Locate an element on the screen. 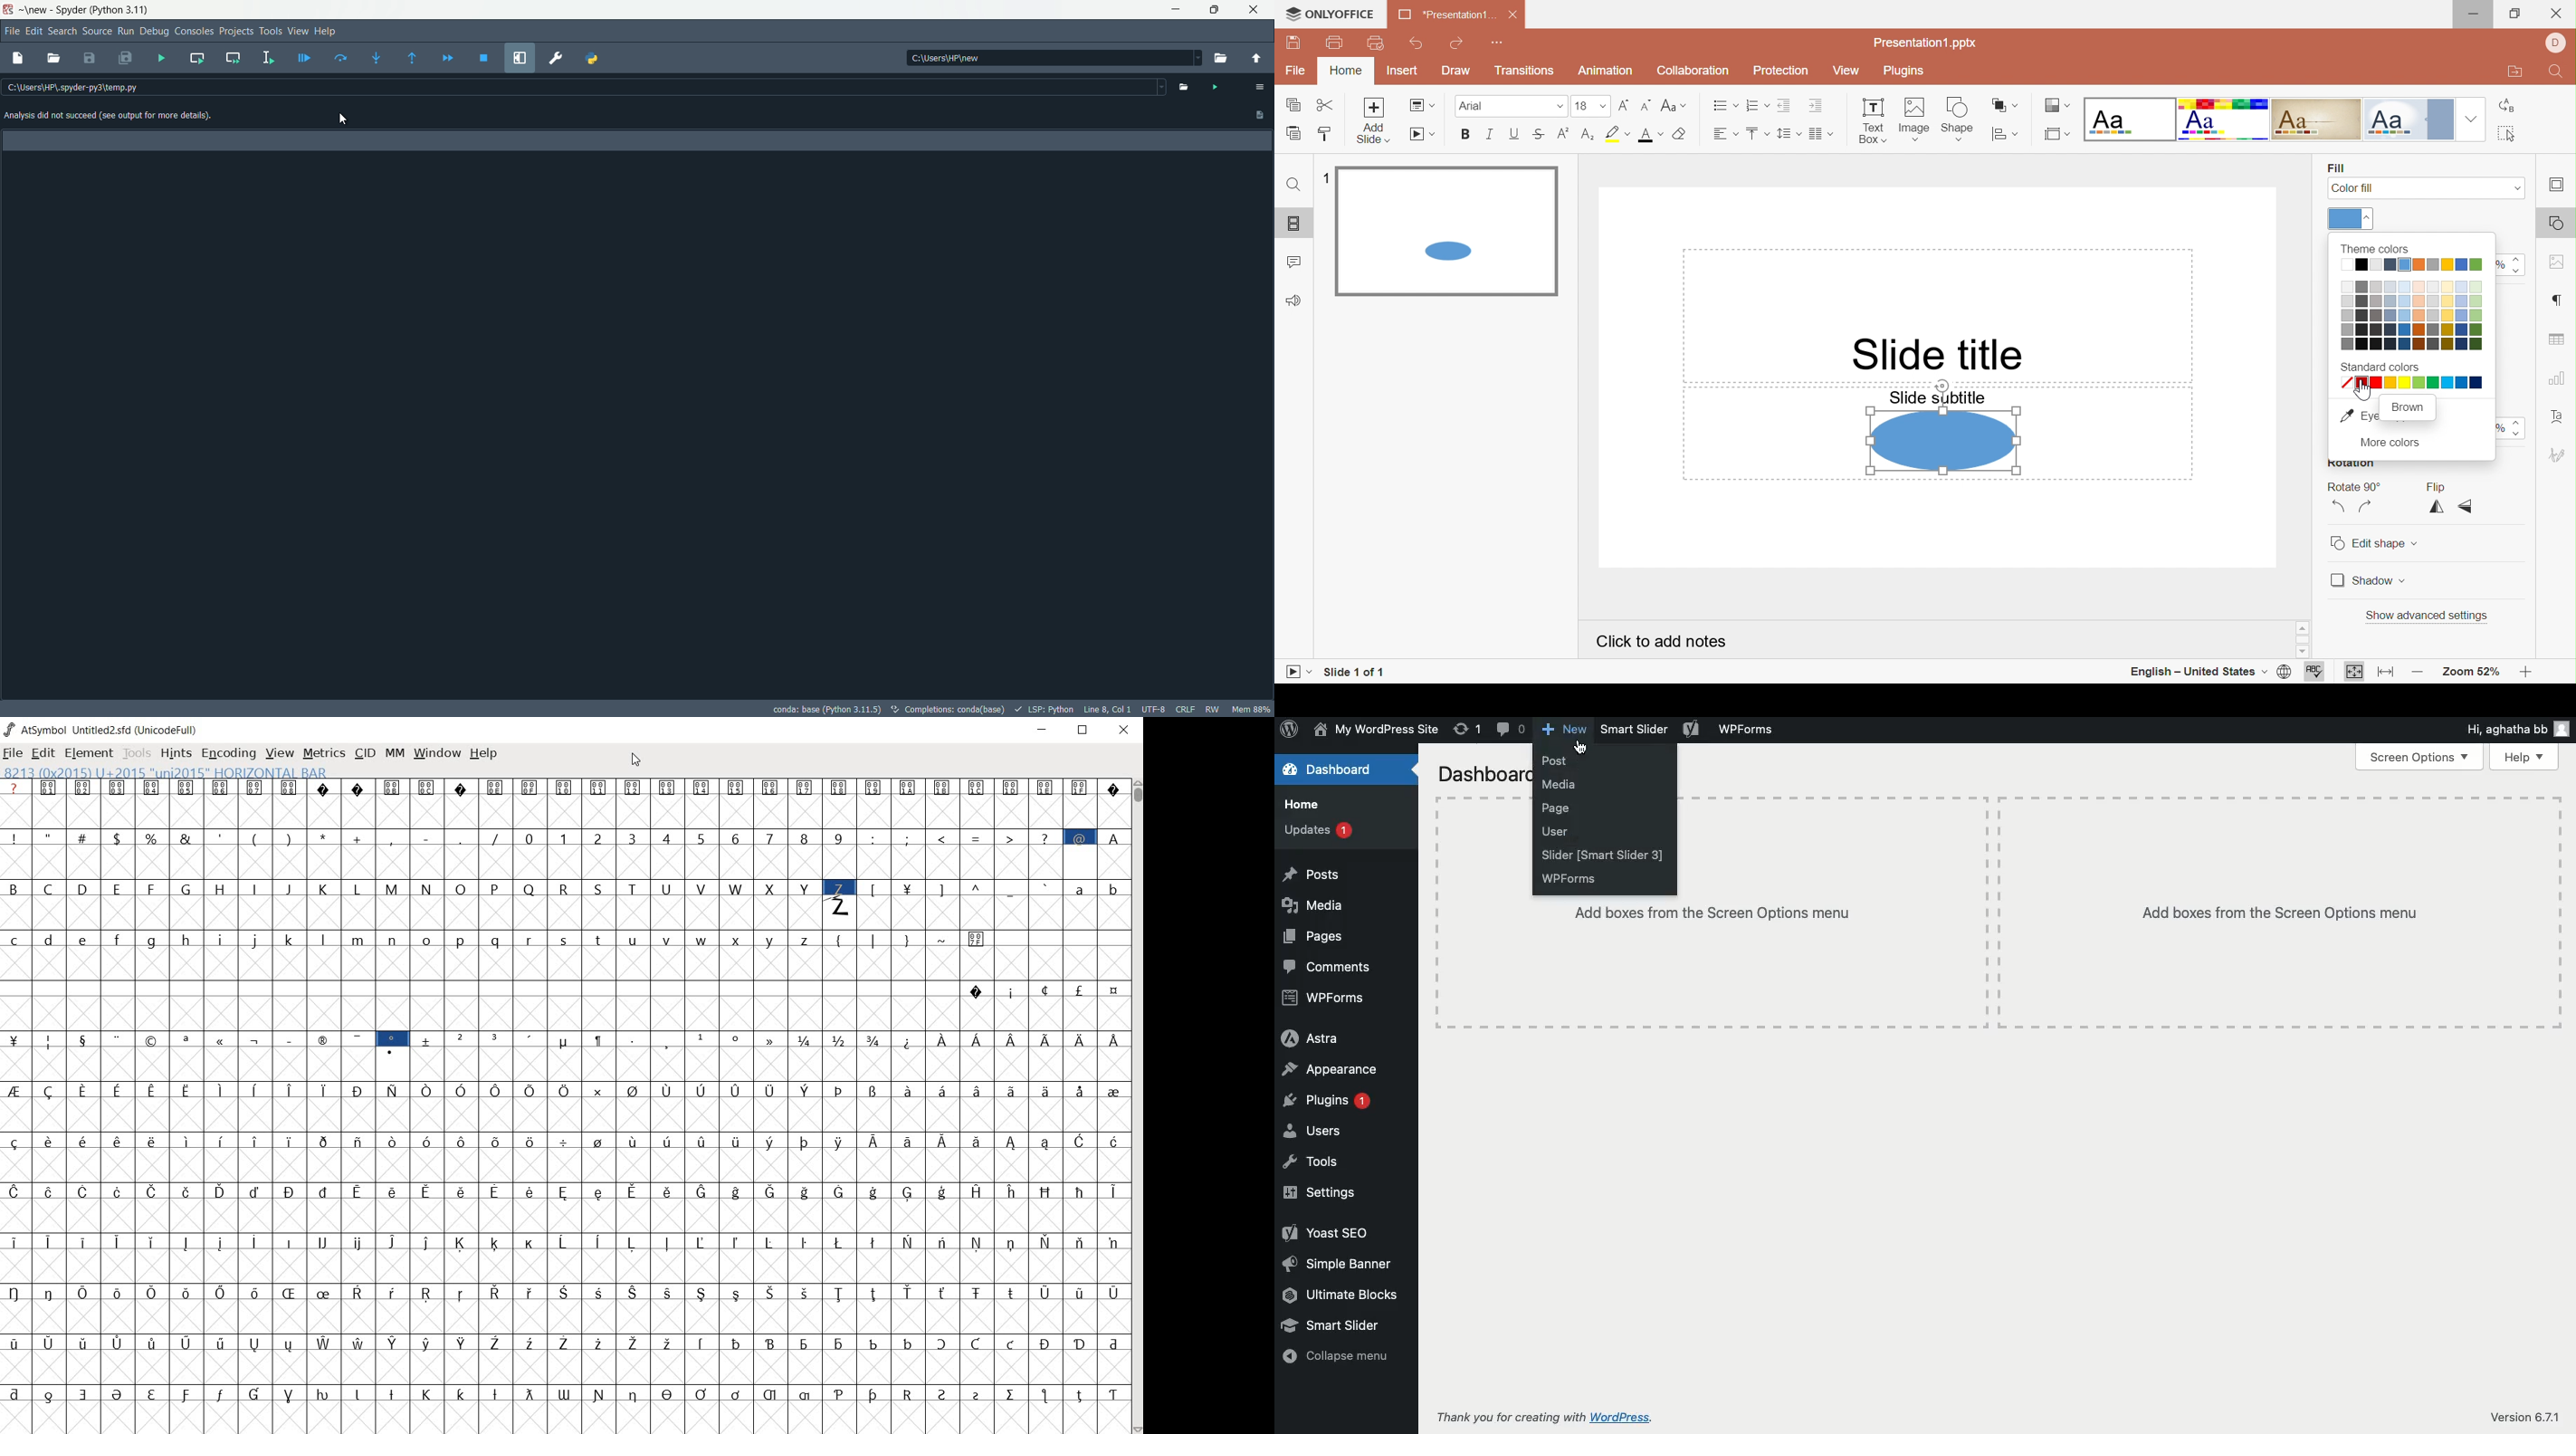 This screenshot has width=2576, height=1456. c:\users\hp\new is located at coordinates (946, 59).